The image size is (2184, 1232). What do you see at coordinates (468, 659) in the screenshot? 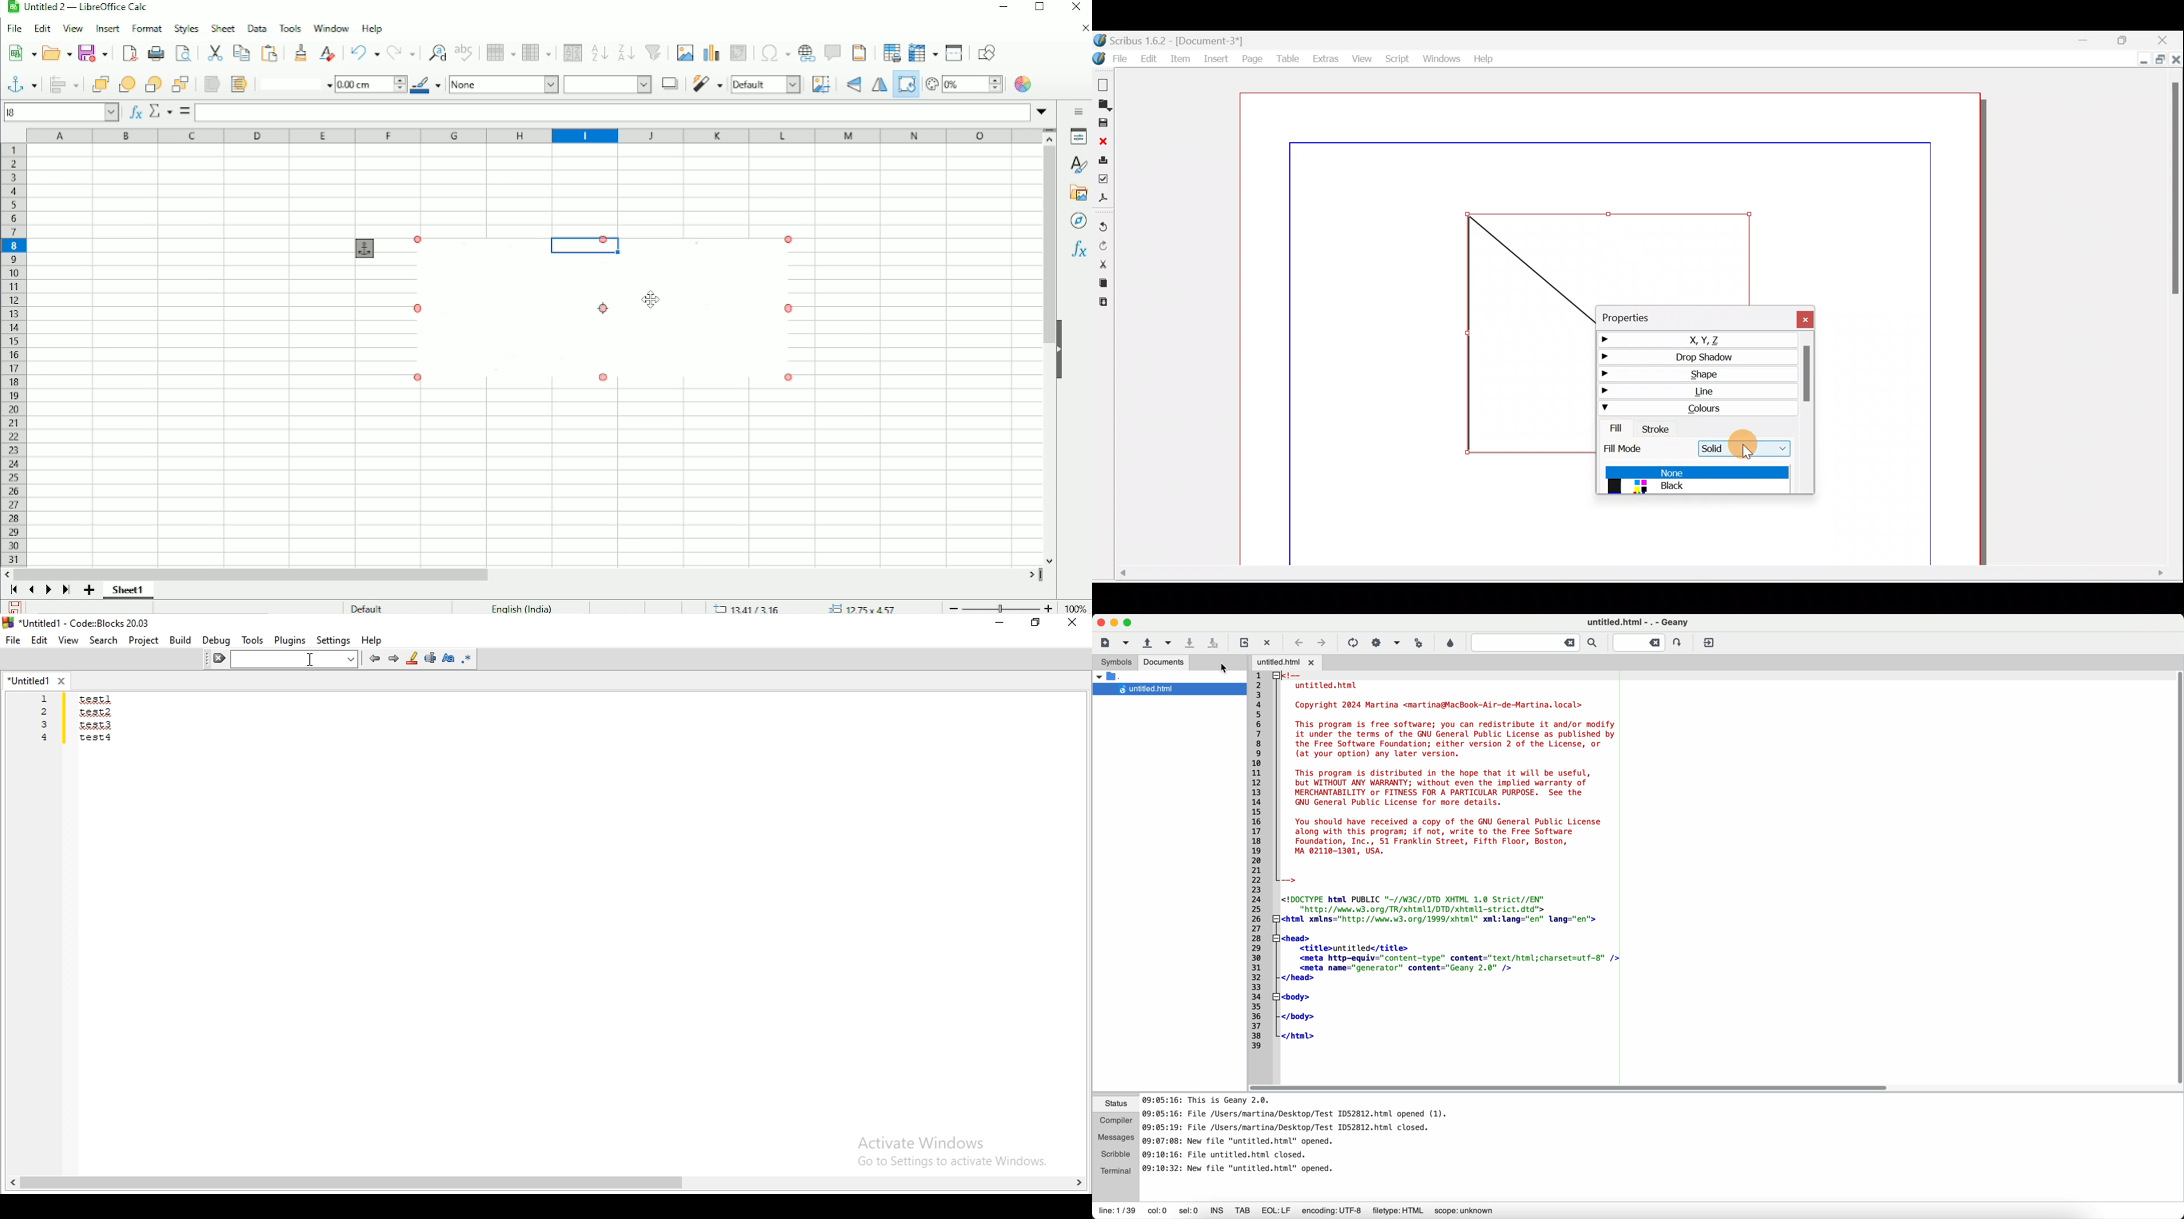
I see `use regex` at bounding box center [468, 659].